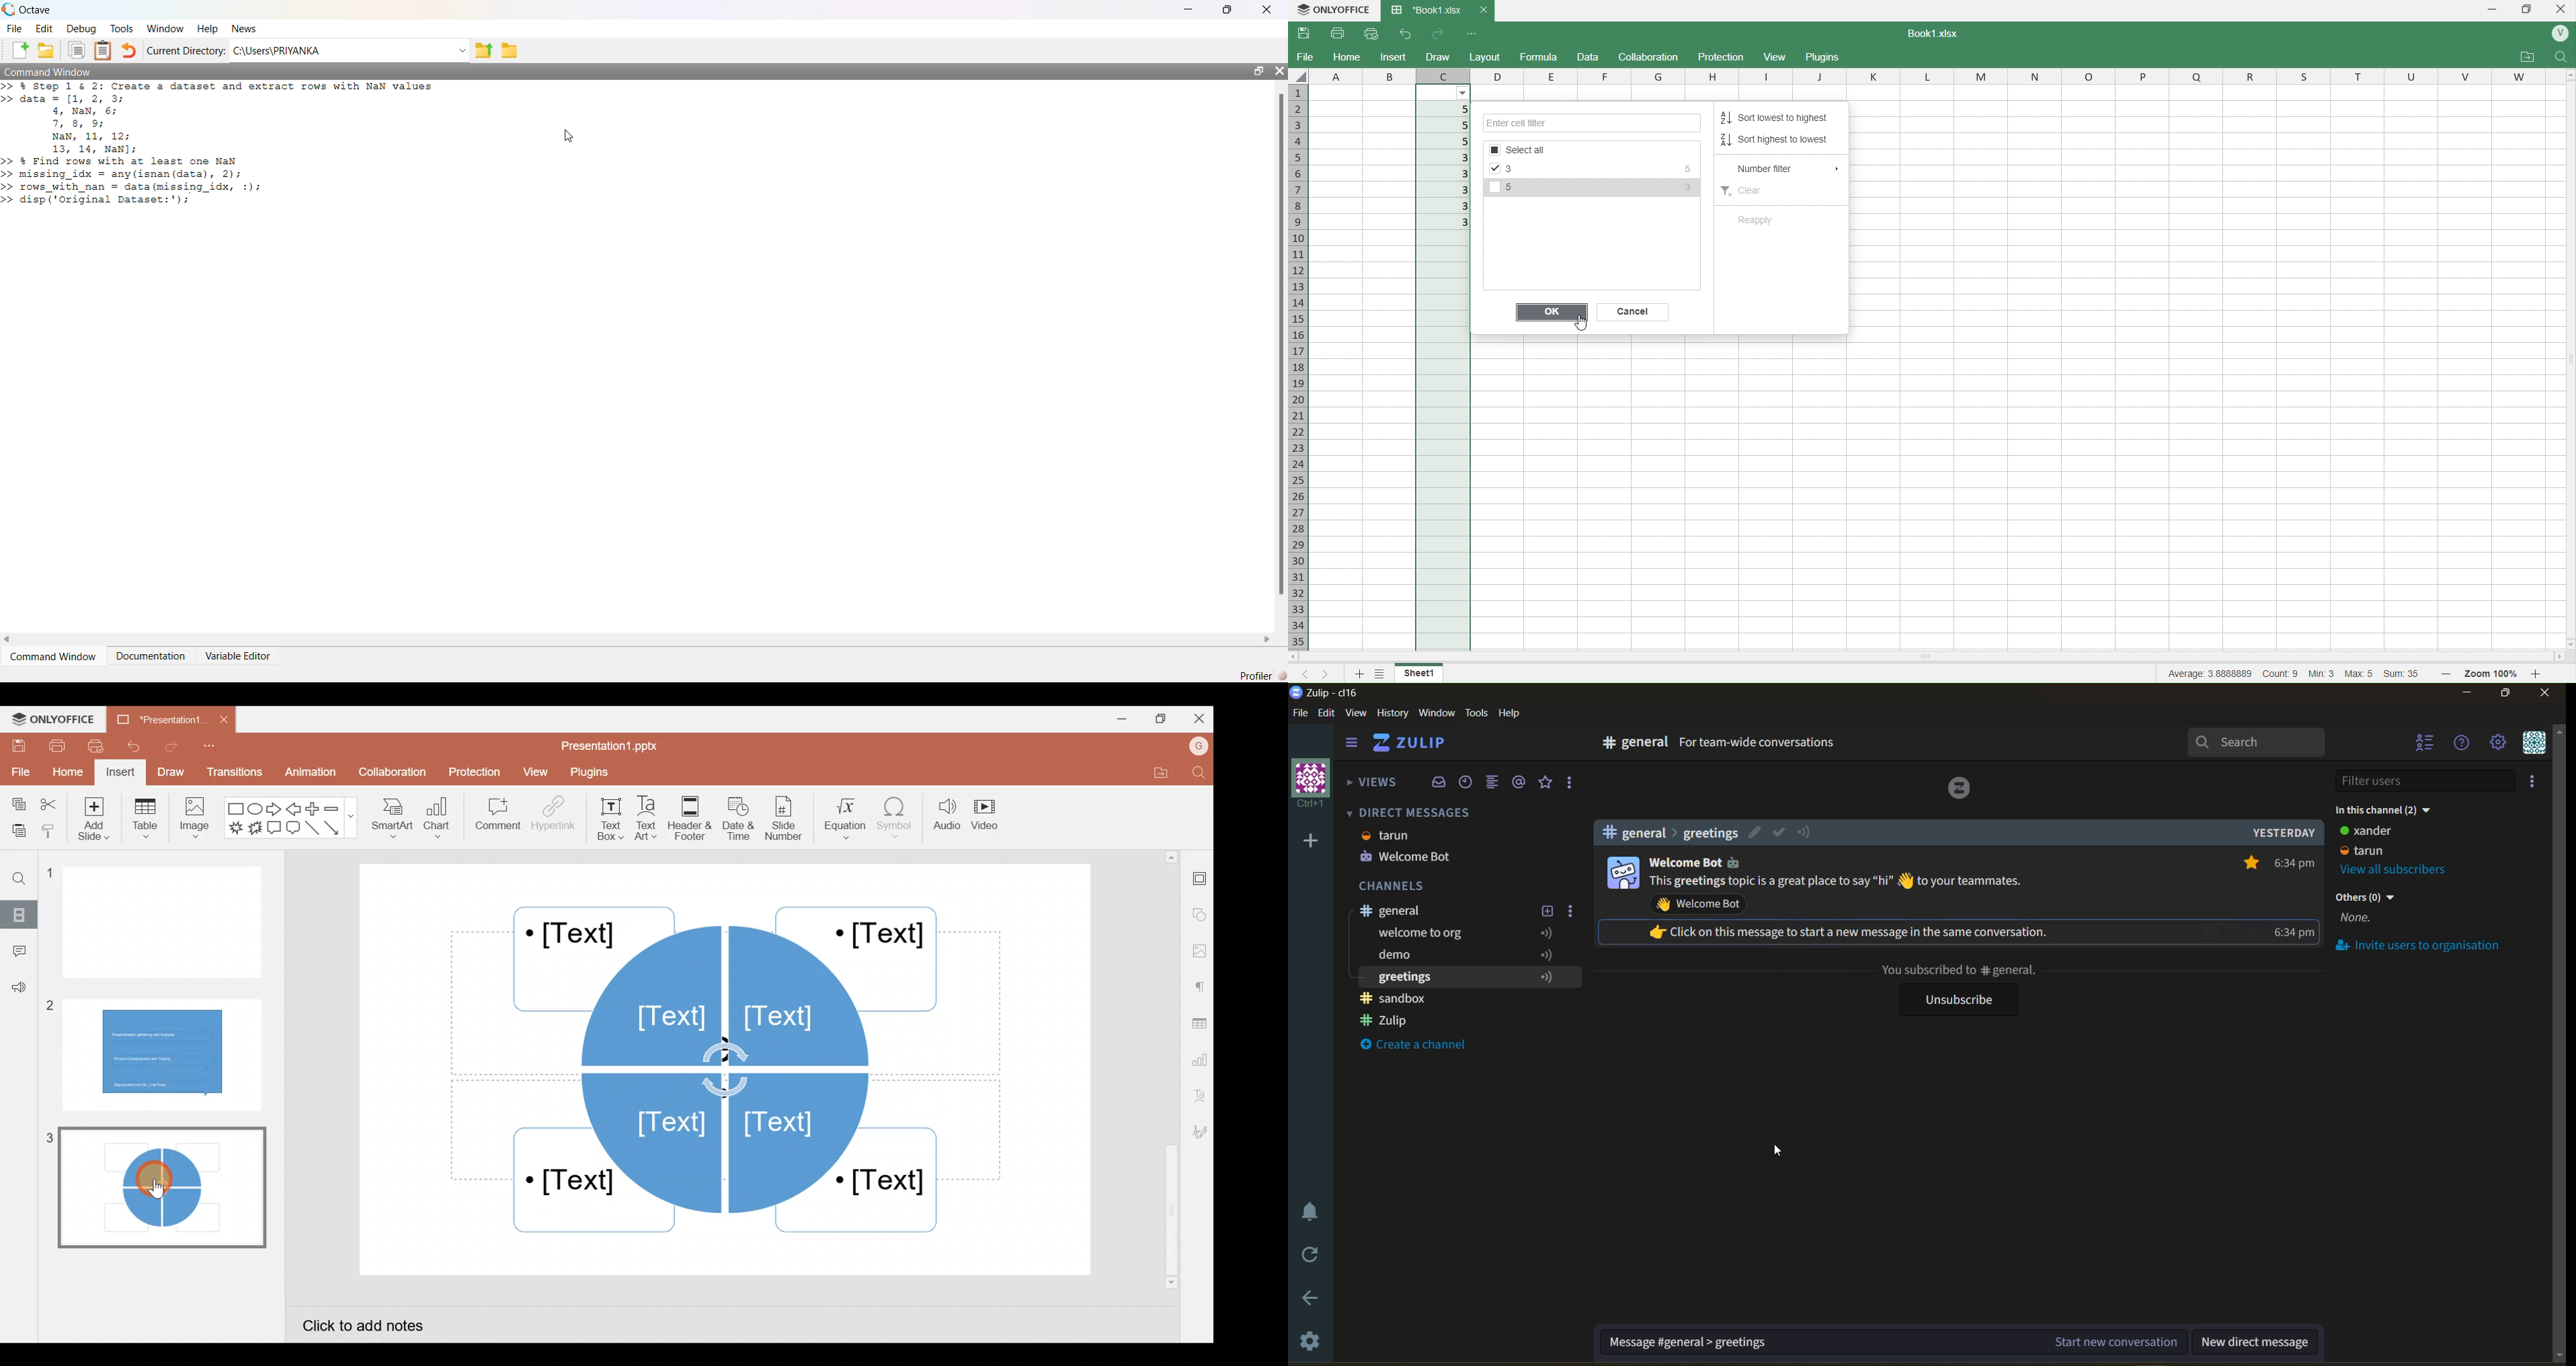 The width and height of the screenshot is (2576, 1372). I want to click on Right arrow, so click(274, 810).